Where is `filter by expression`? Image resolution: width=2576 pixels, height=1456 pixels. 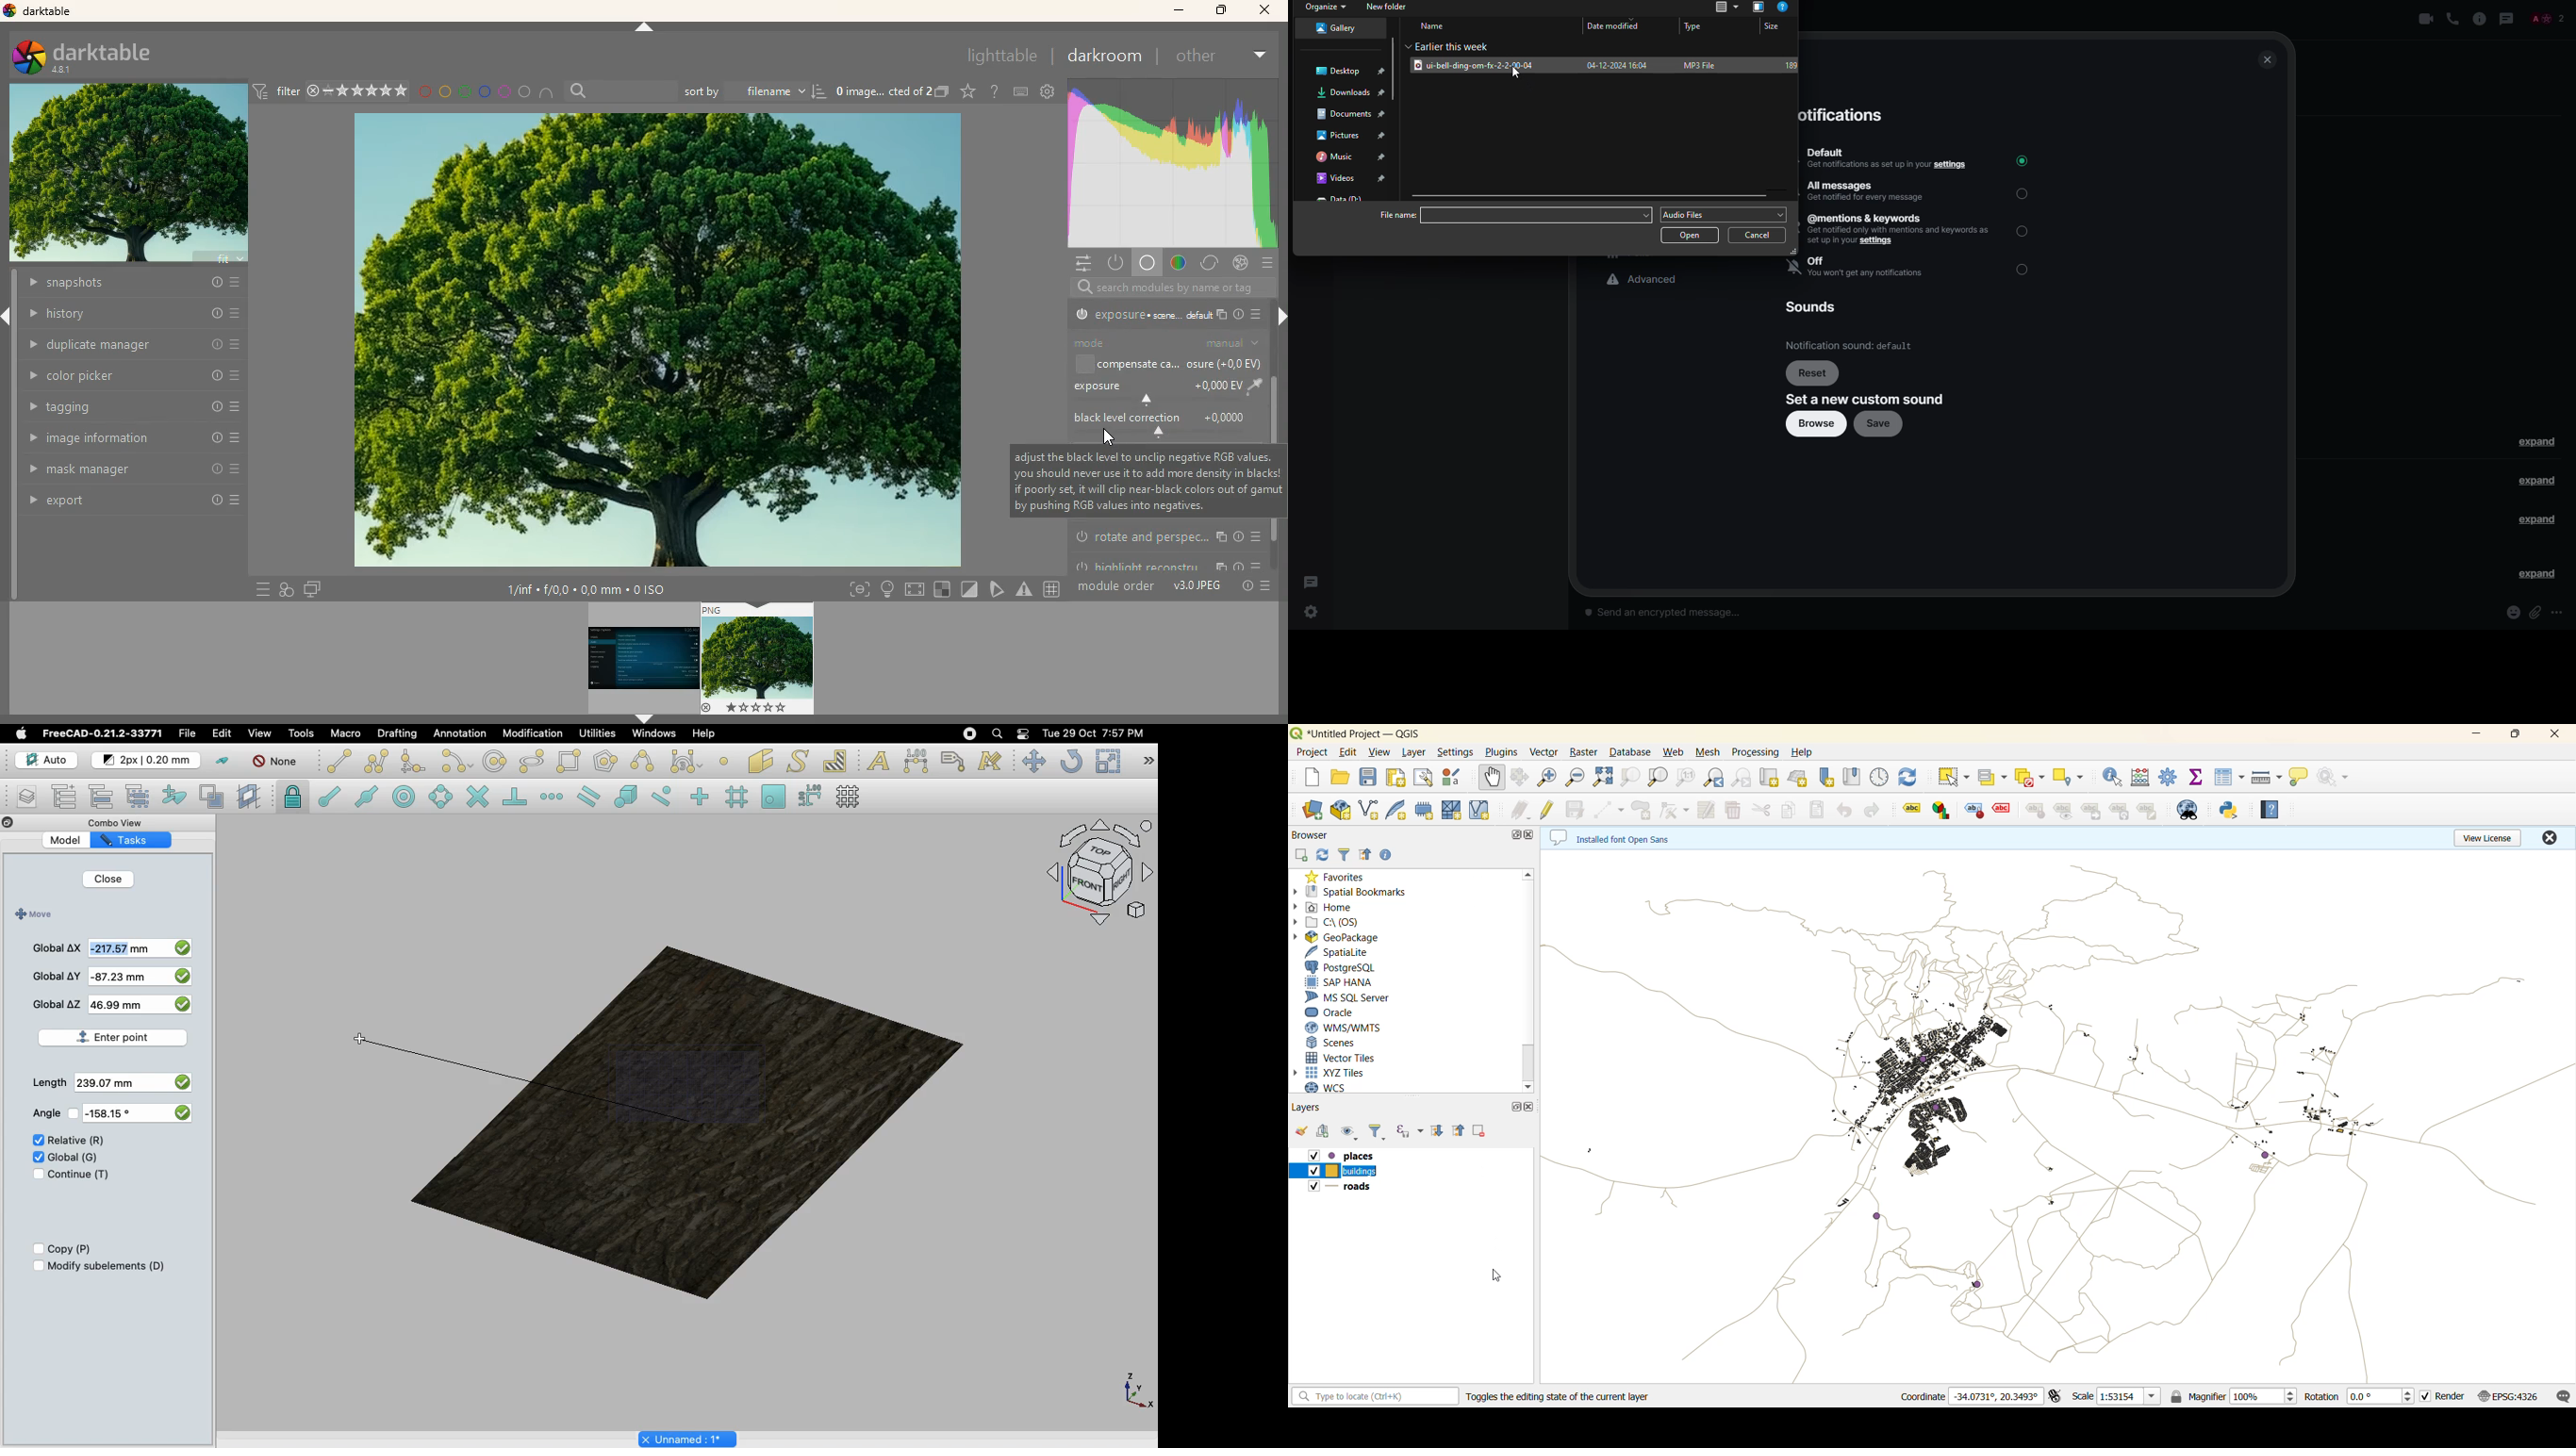 filter by expression is located at coordinates (1409, 1132).